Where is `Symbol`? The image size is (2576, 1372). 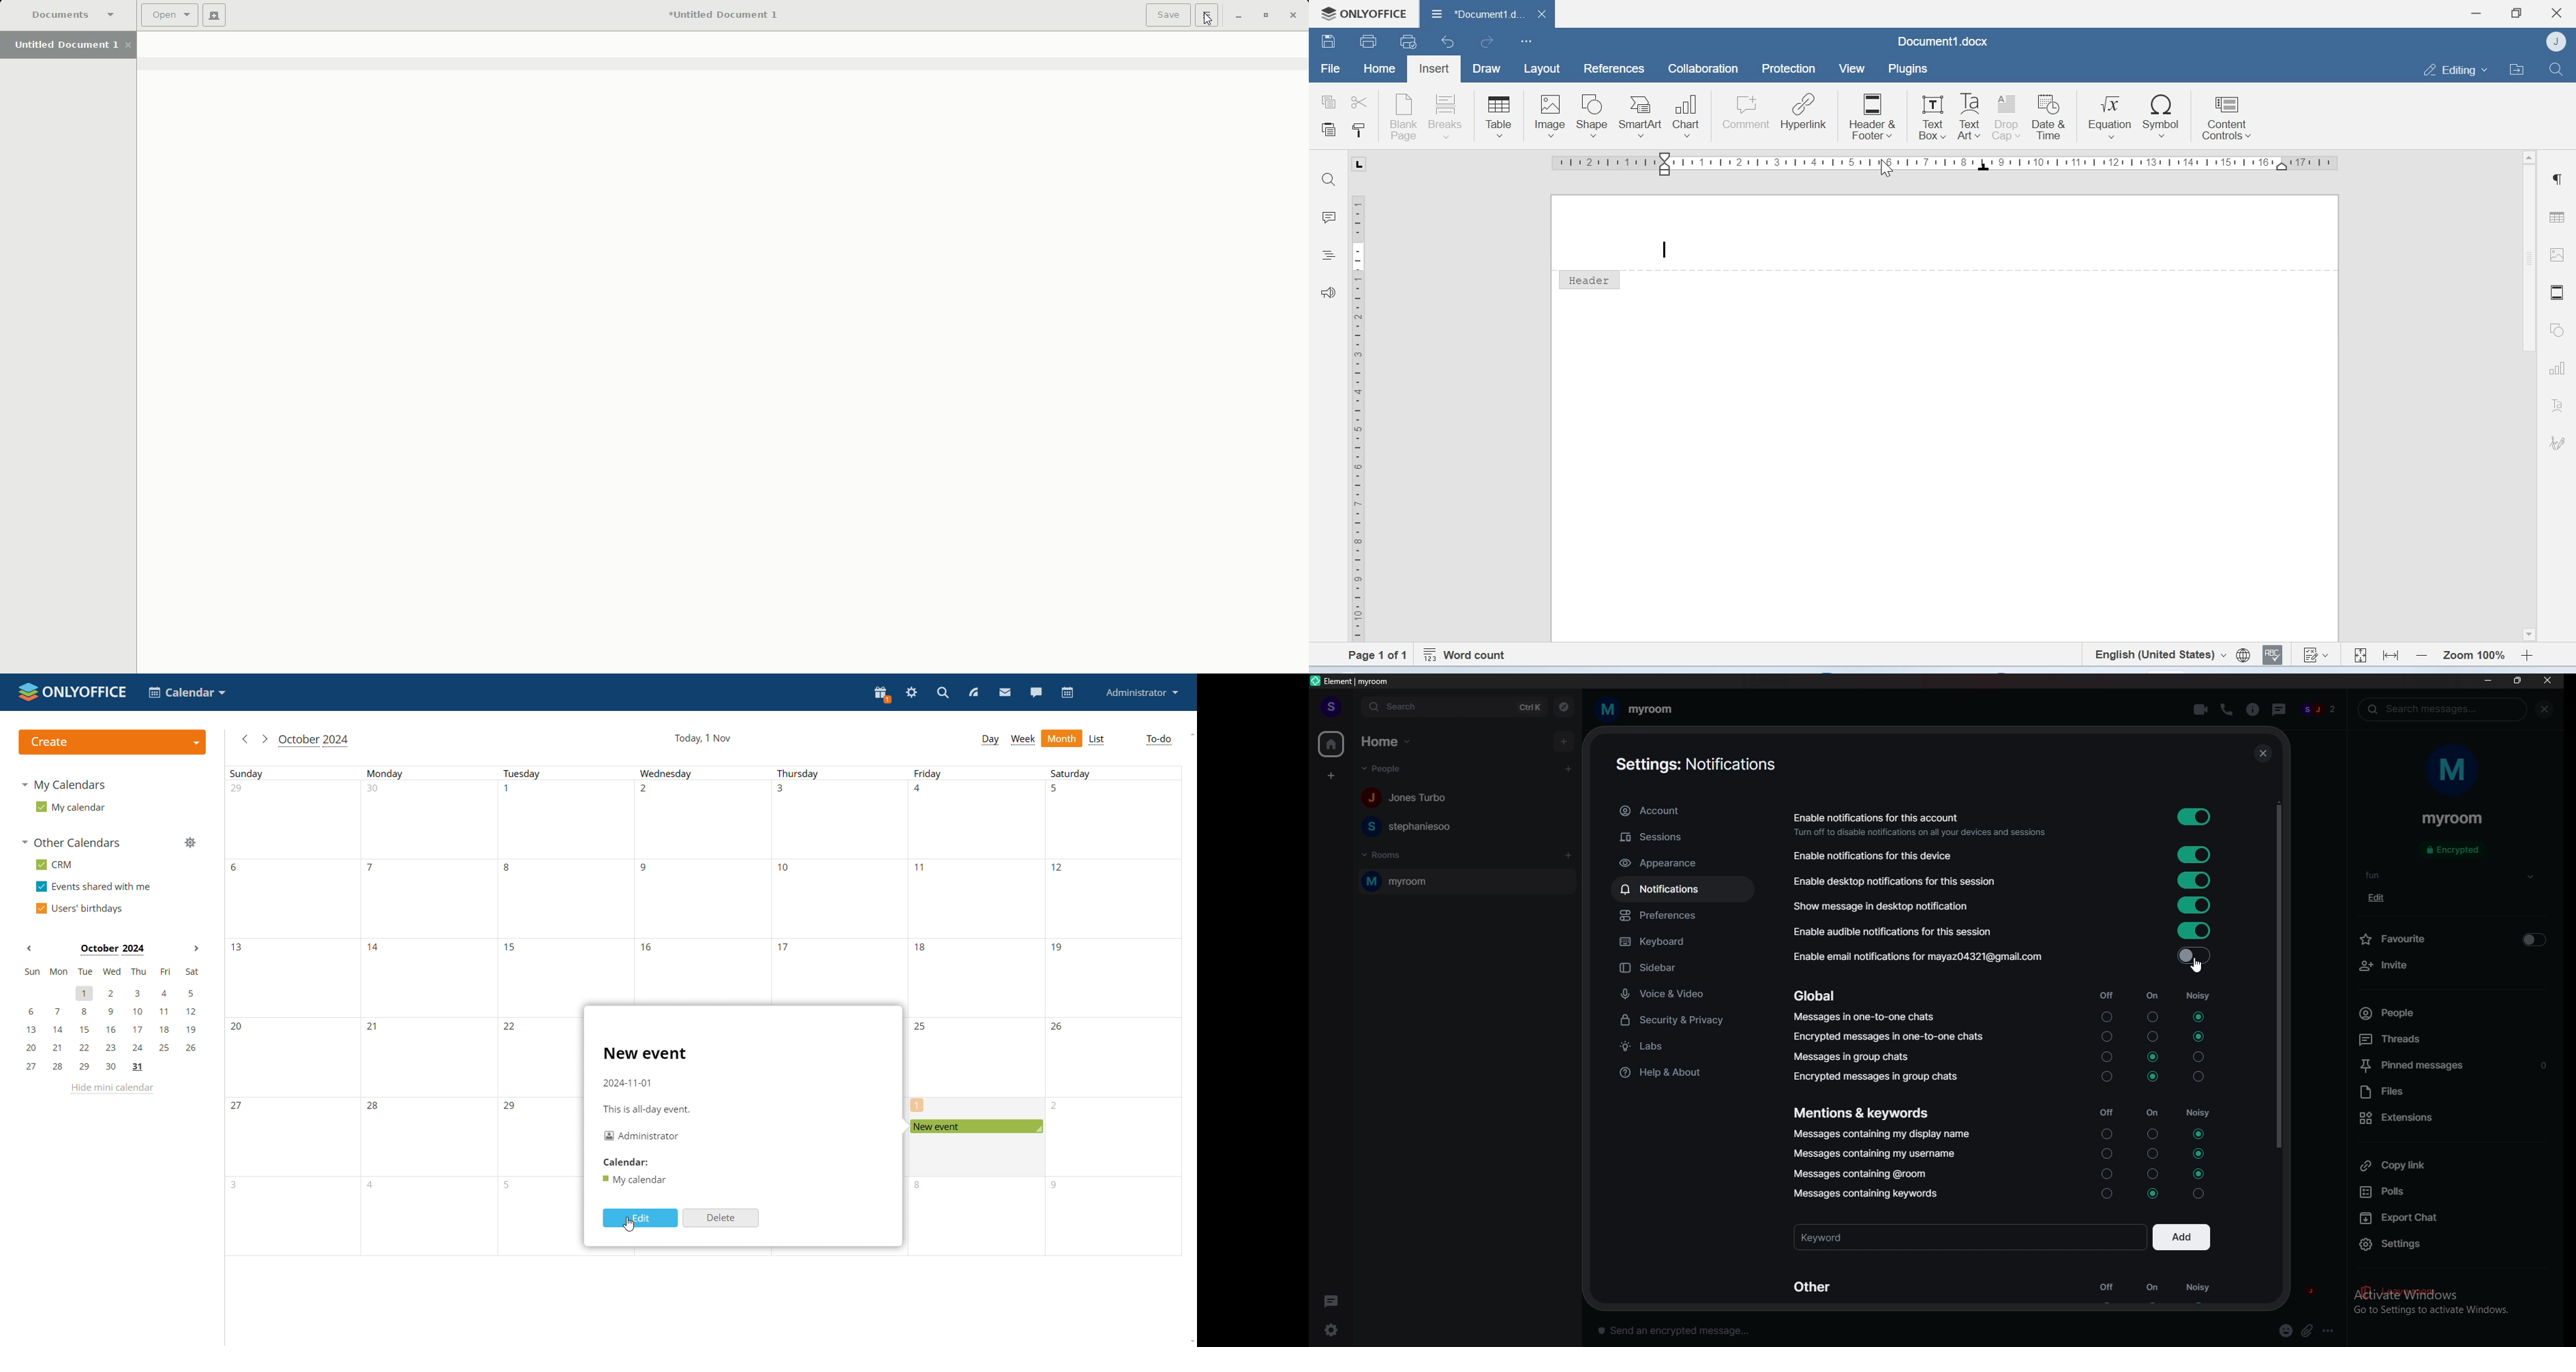
Symbol is located at coordinates (2163, 116).